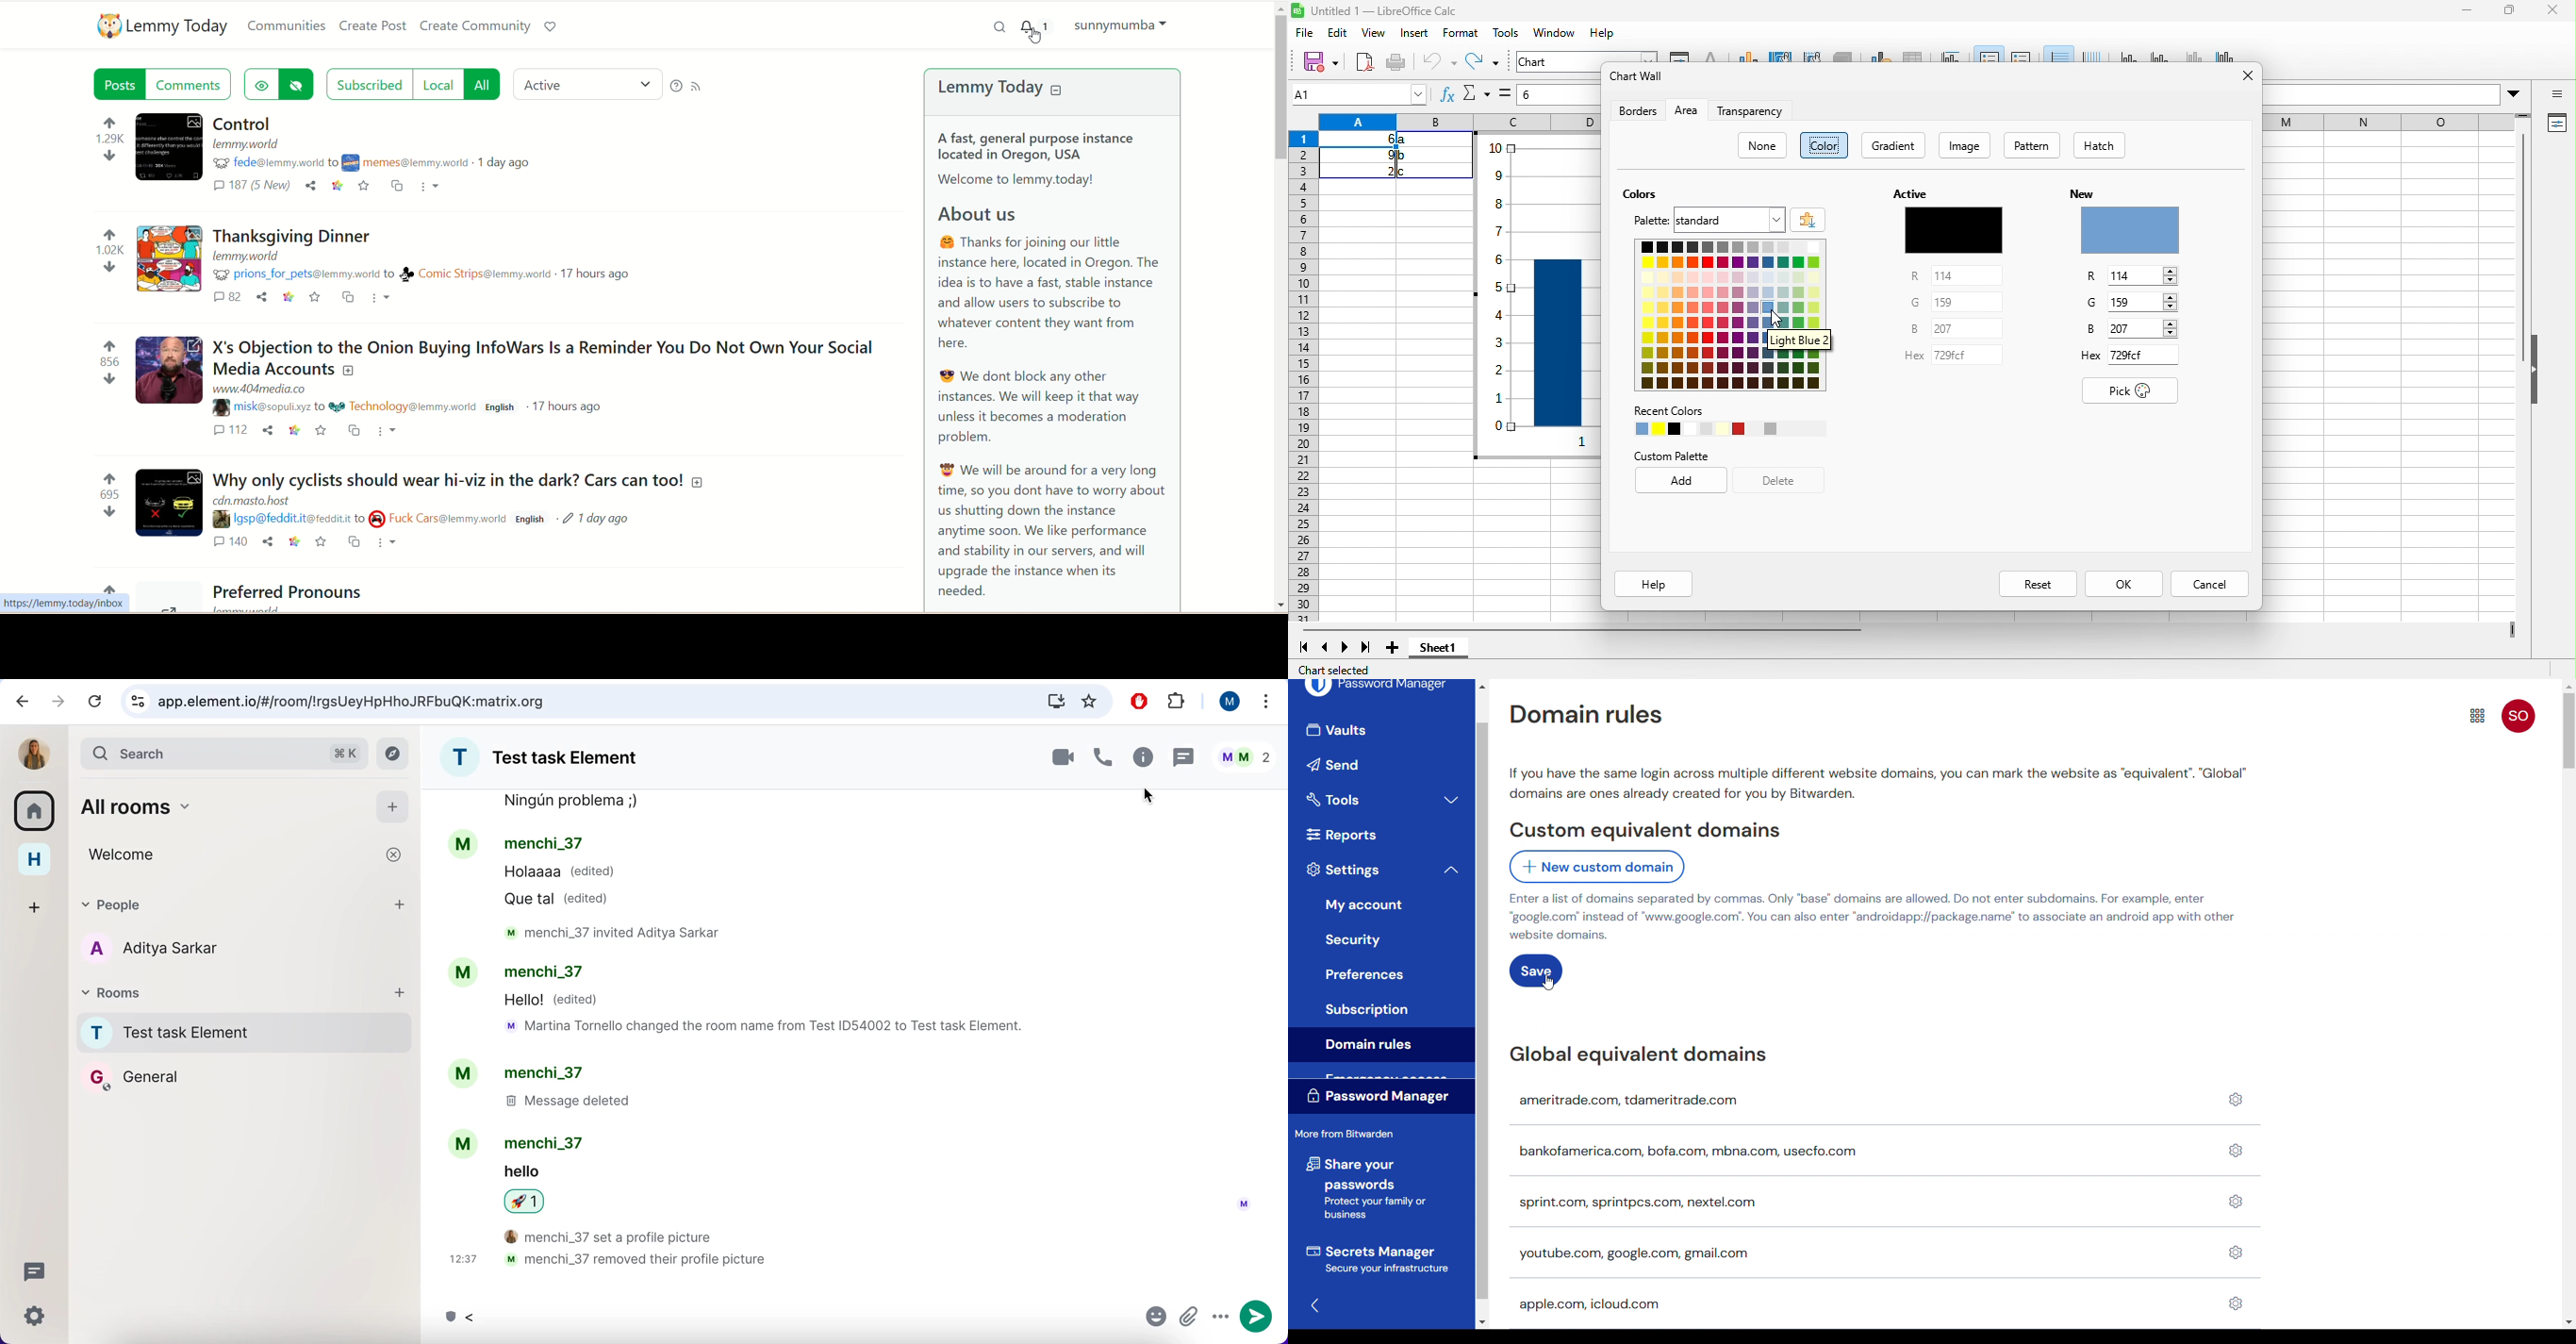  I want to click on expand tools, so click(1451, 799).